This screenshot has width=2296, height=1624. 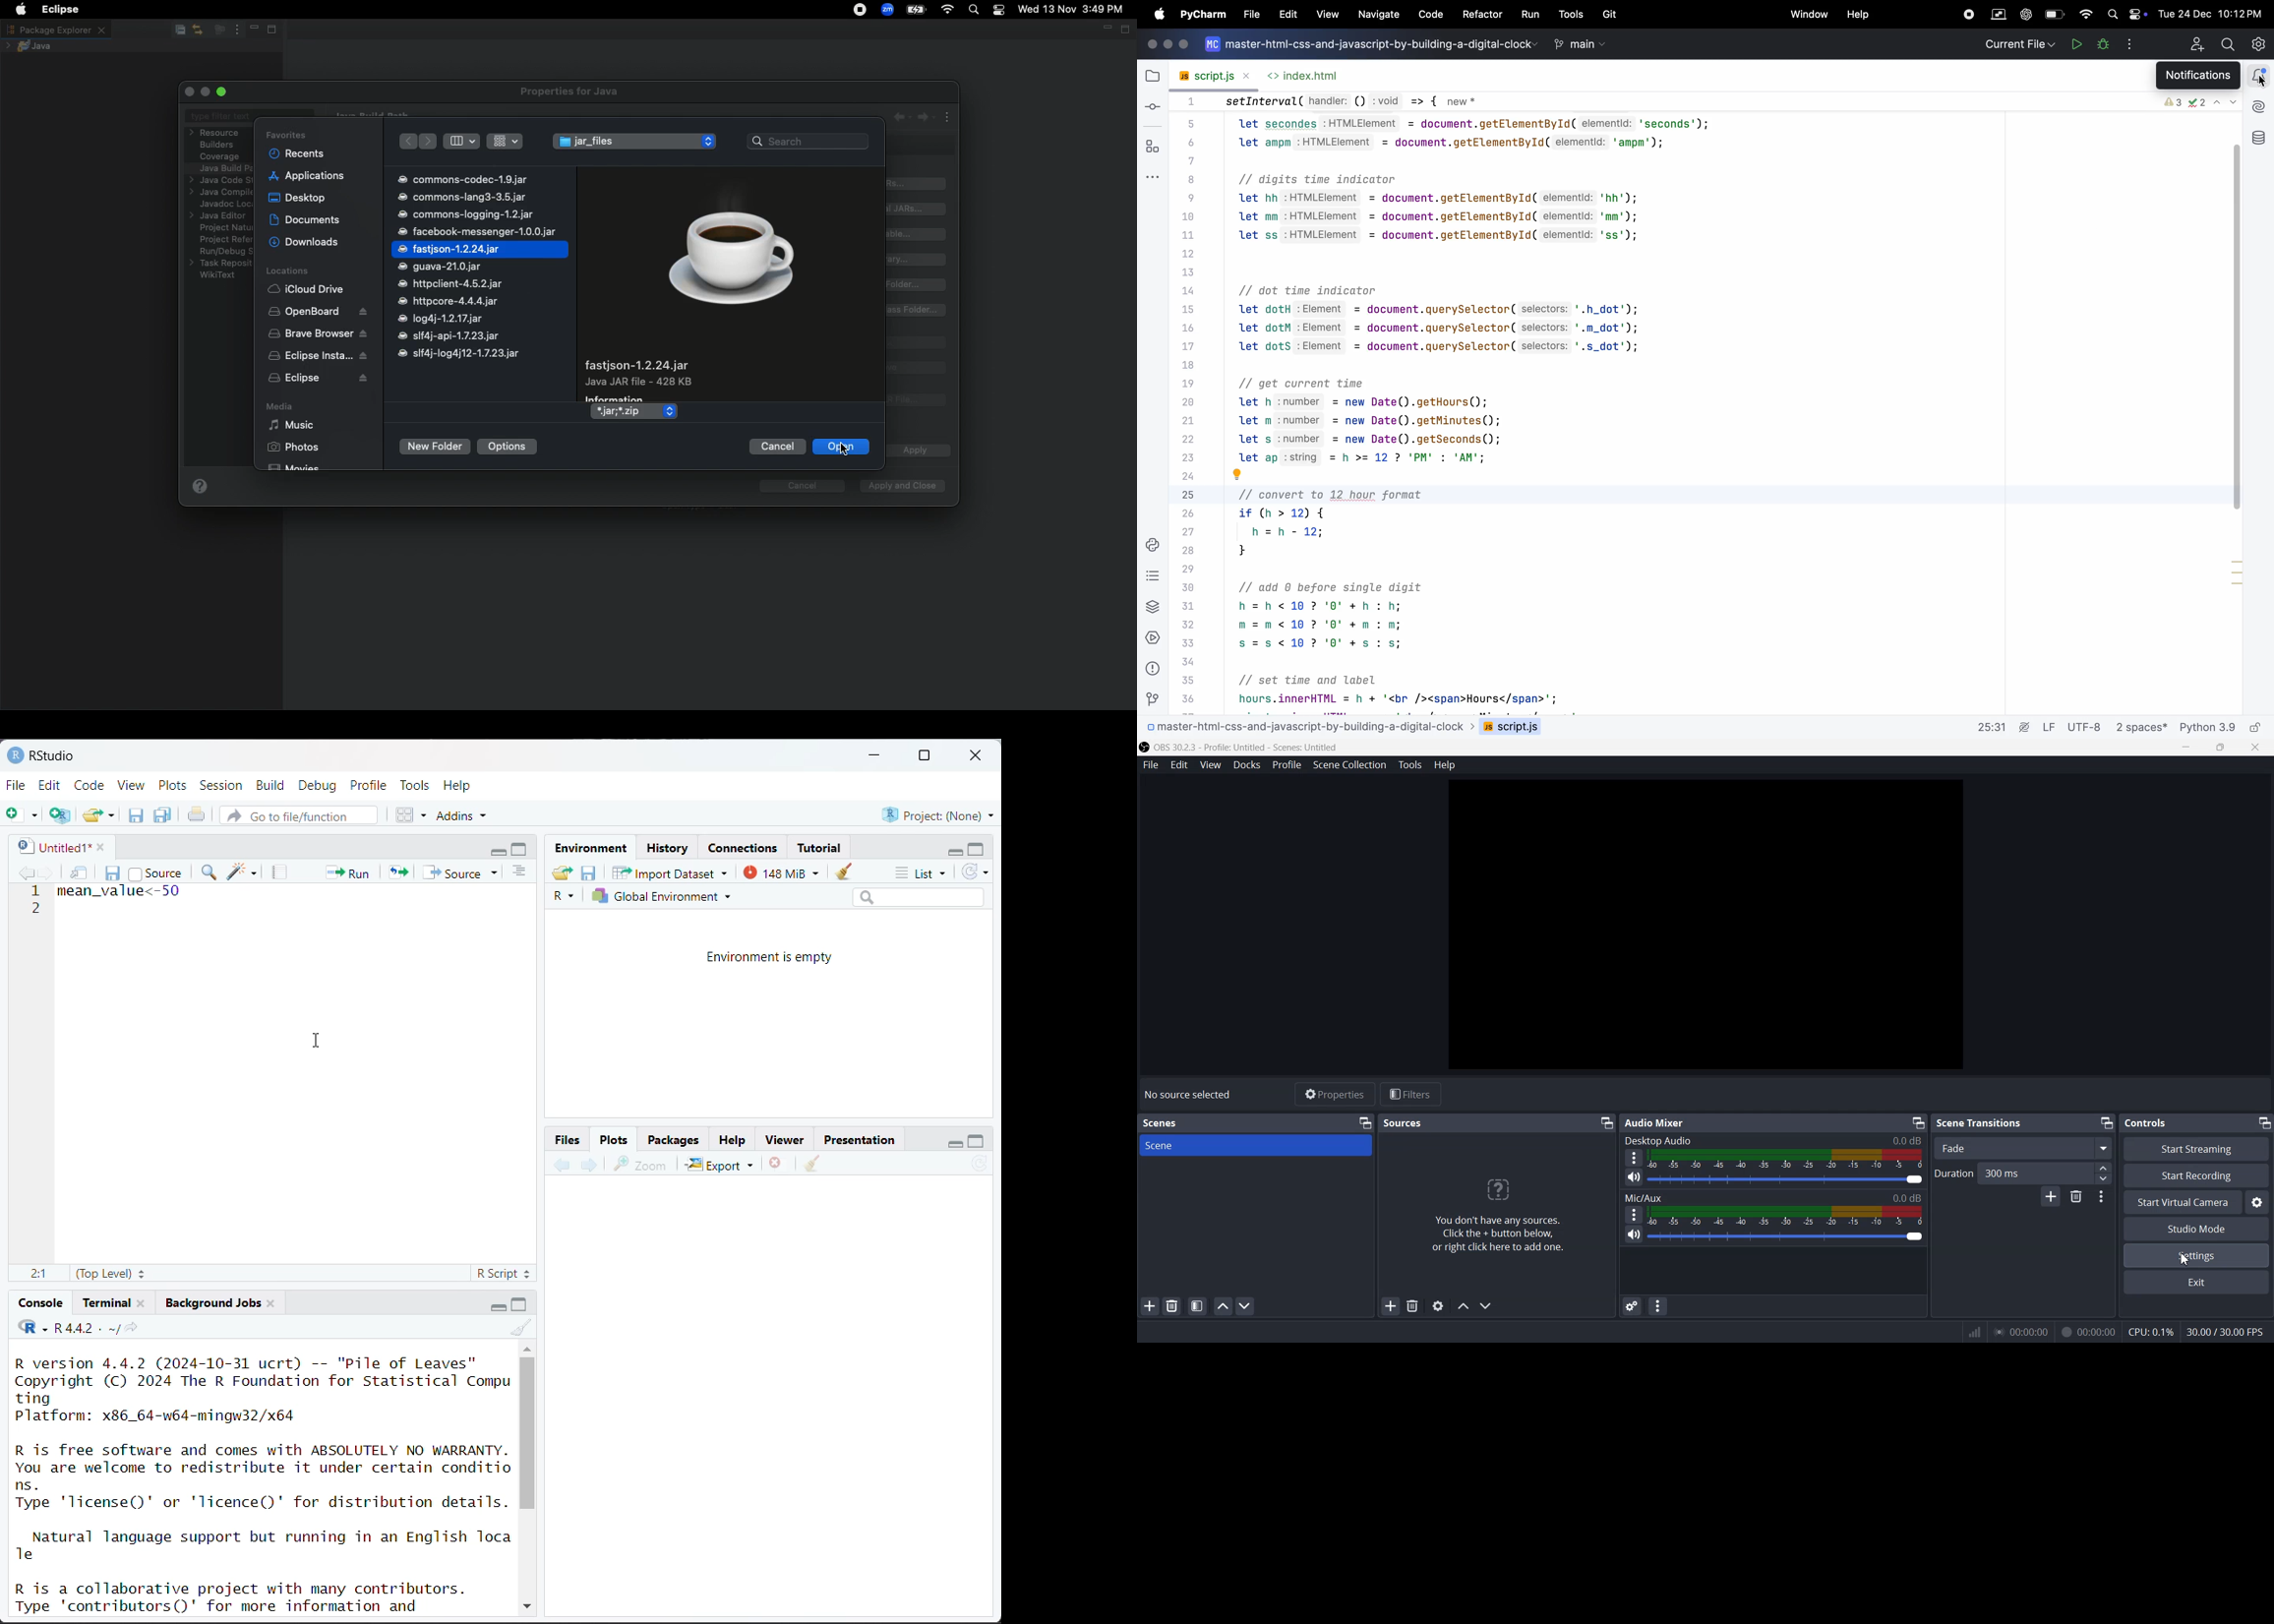 I want to click on search, so click(x=2111, y=14).